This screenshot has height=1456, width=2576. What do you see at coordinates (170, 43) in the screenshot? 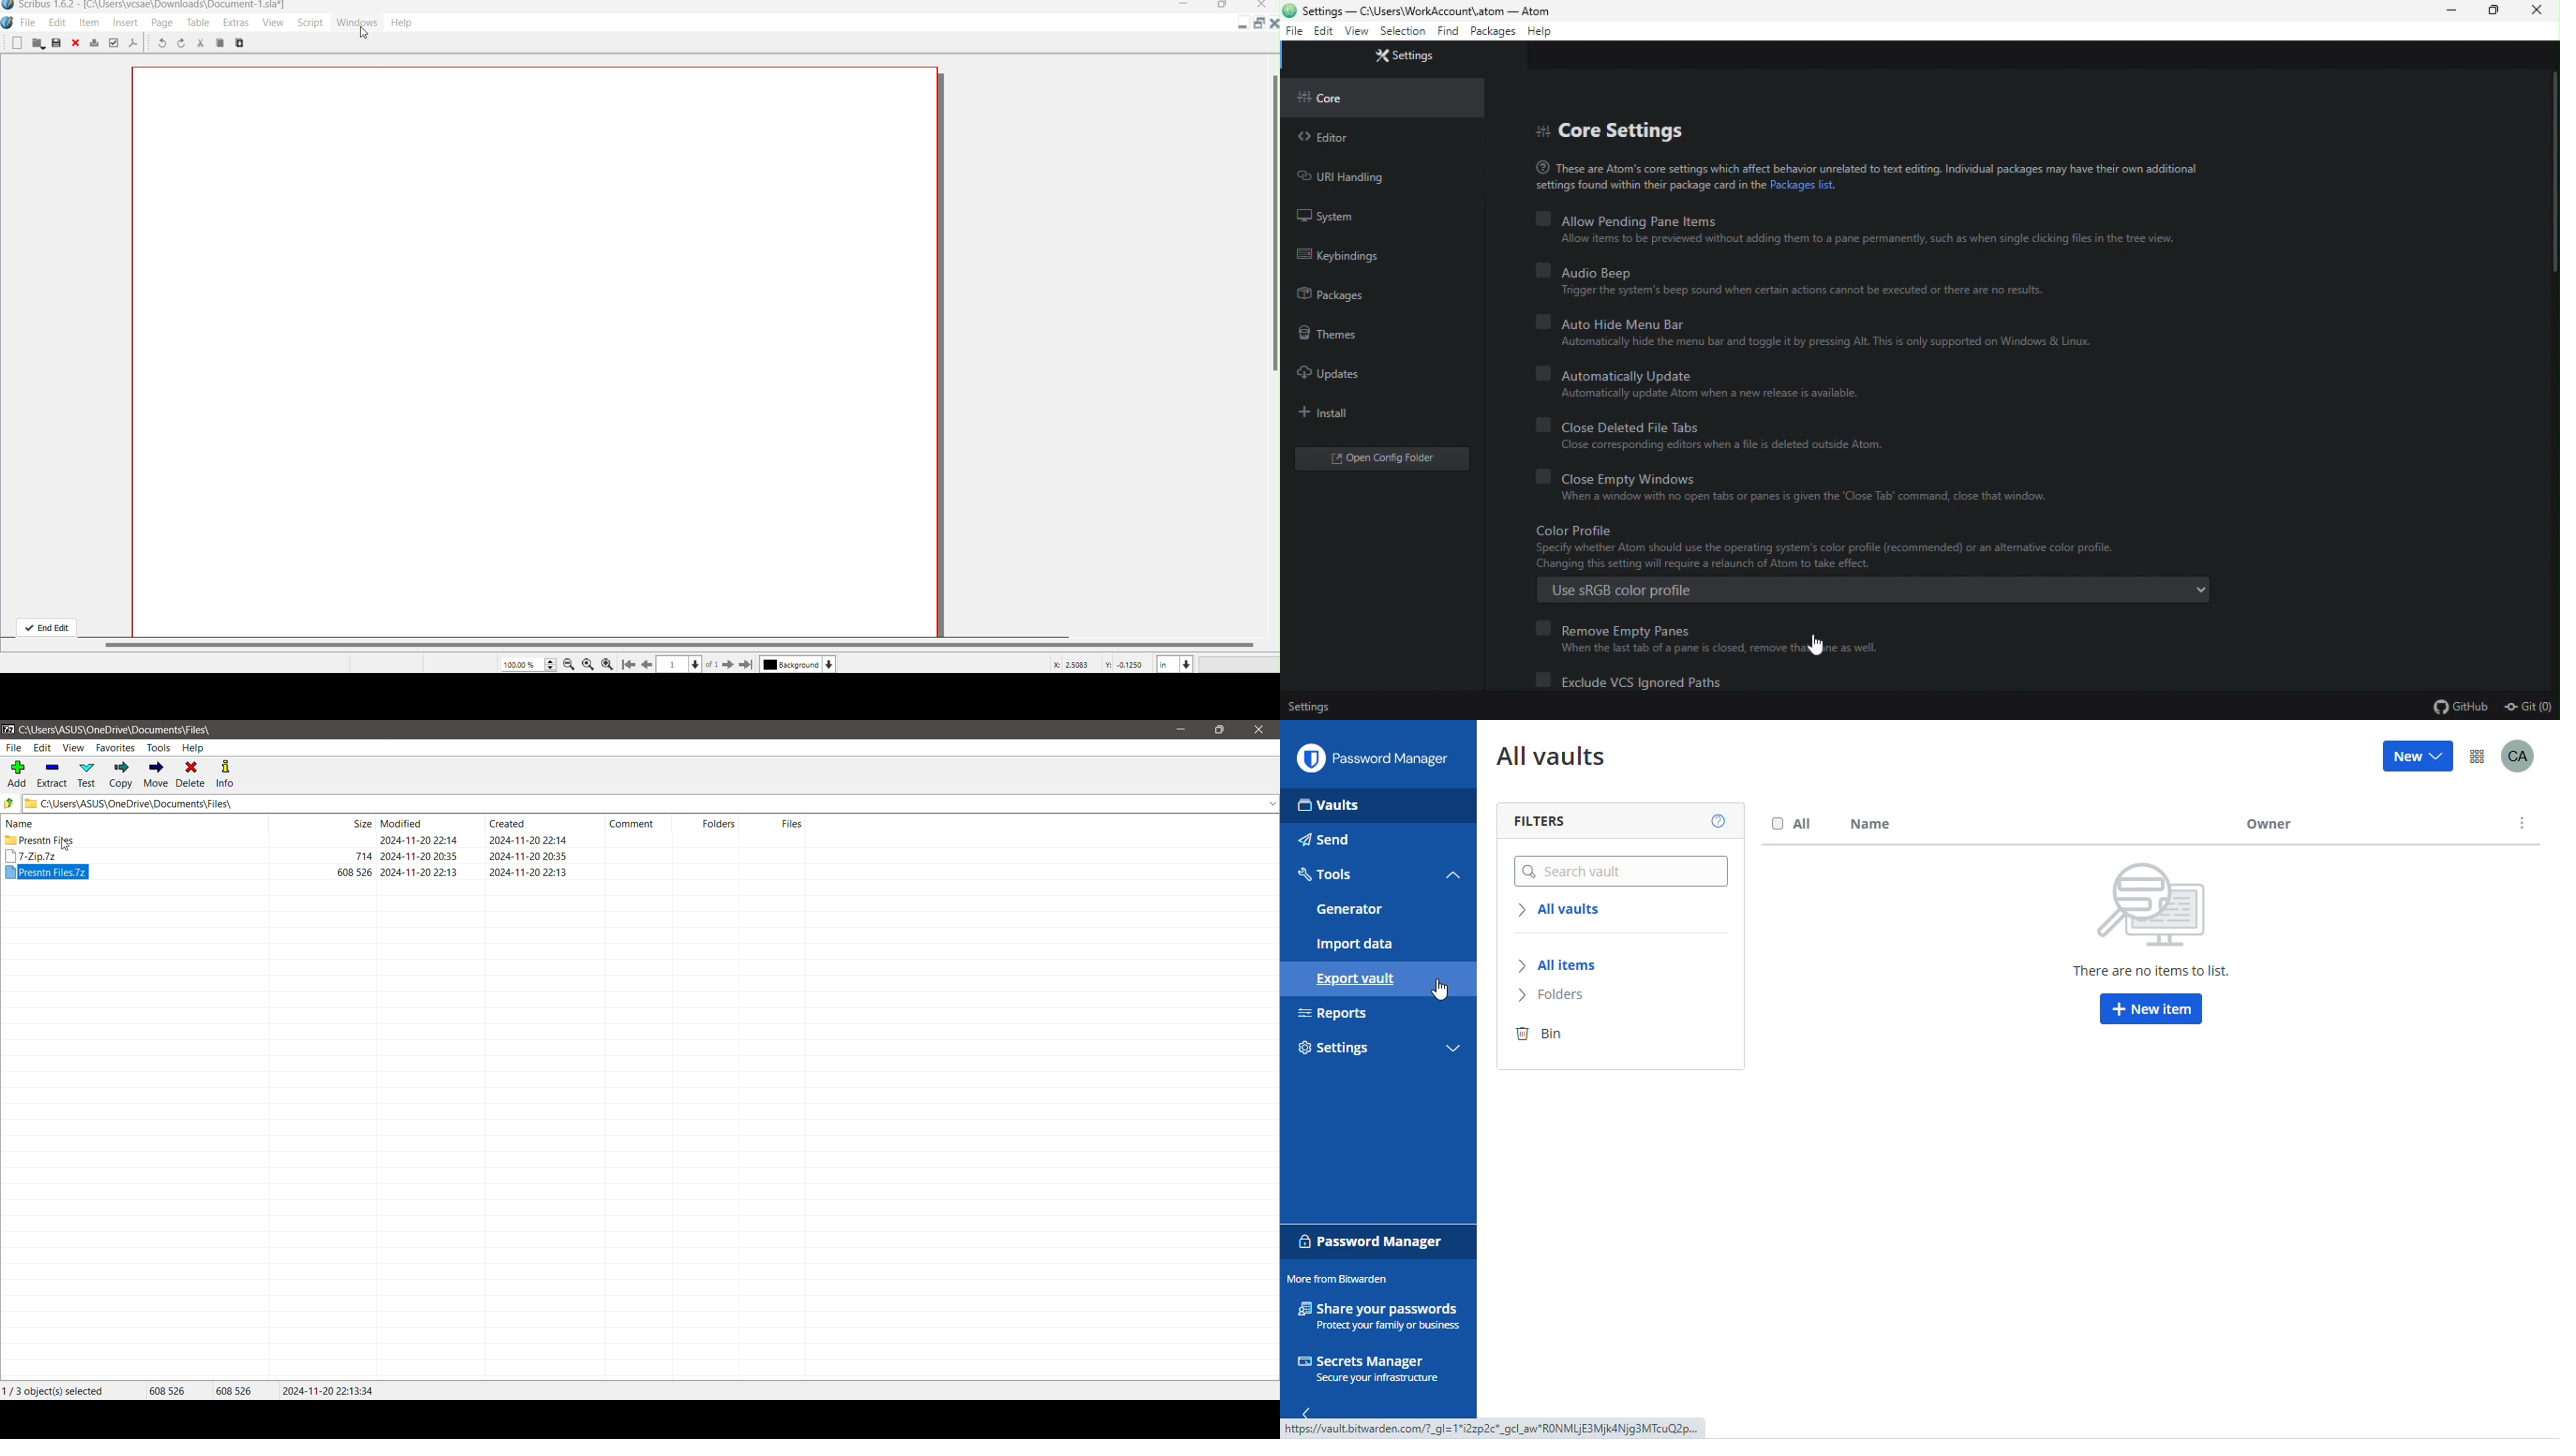
I see `` at bounding box center [170, 43].